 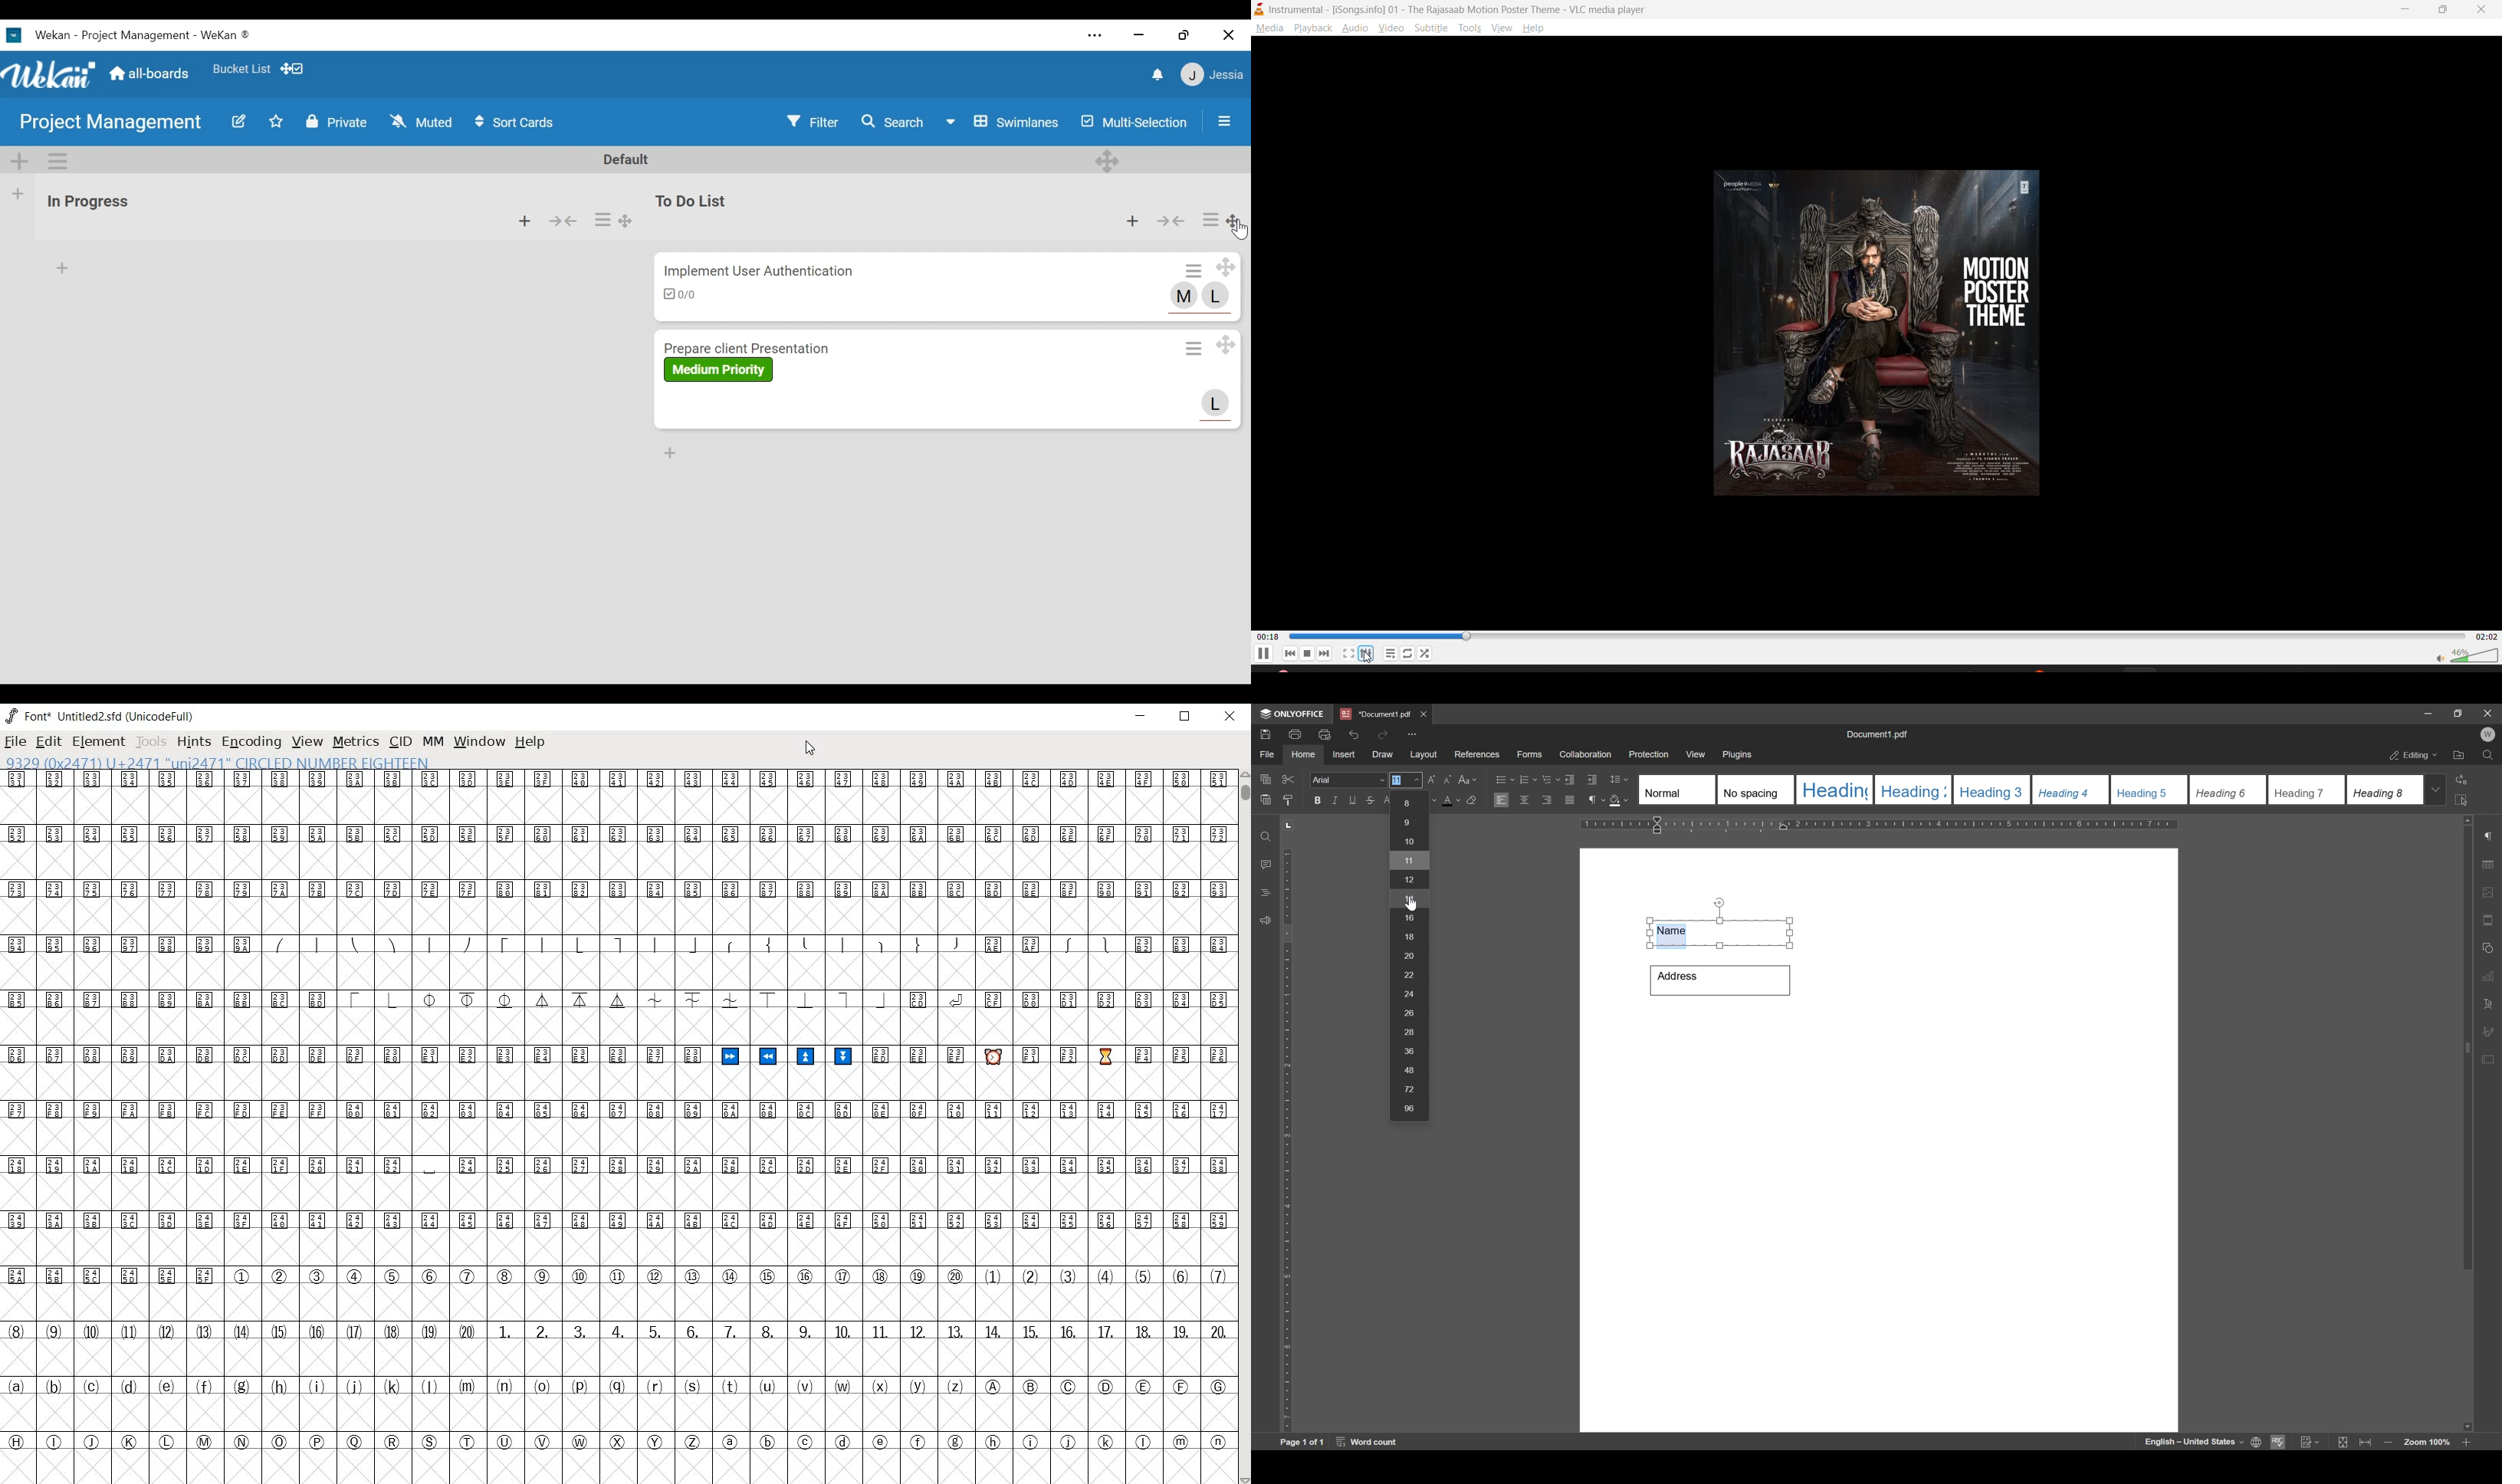 What do you see at coordinates (1530, 755) in the screenshot?
I see `forms` at bounding box center [1530, 755].